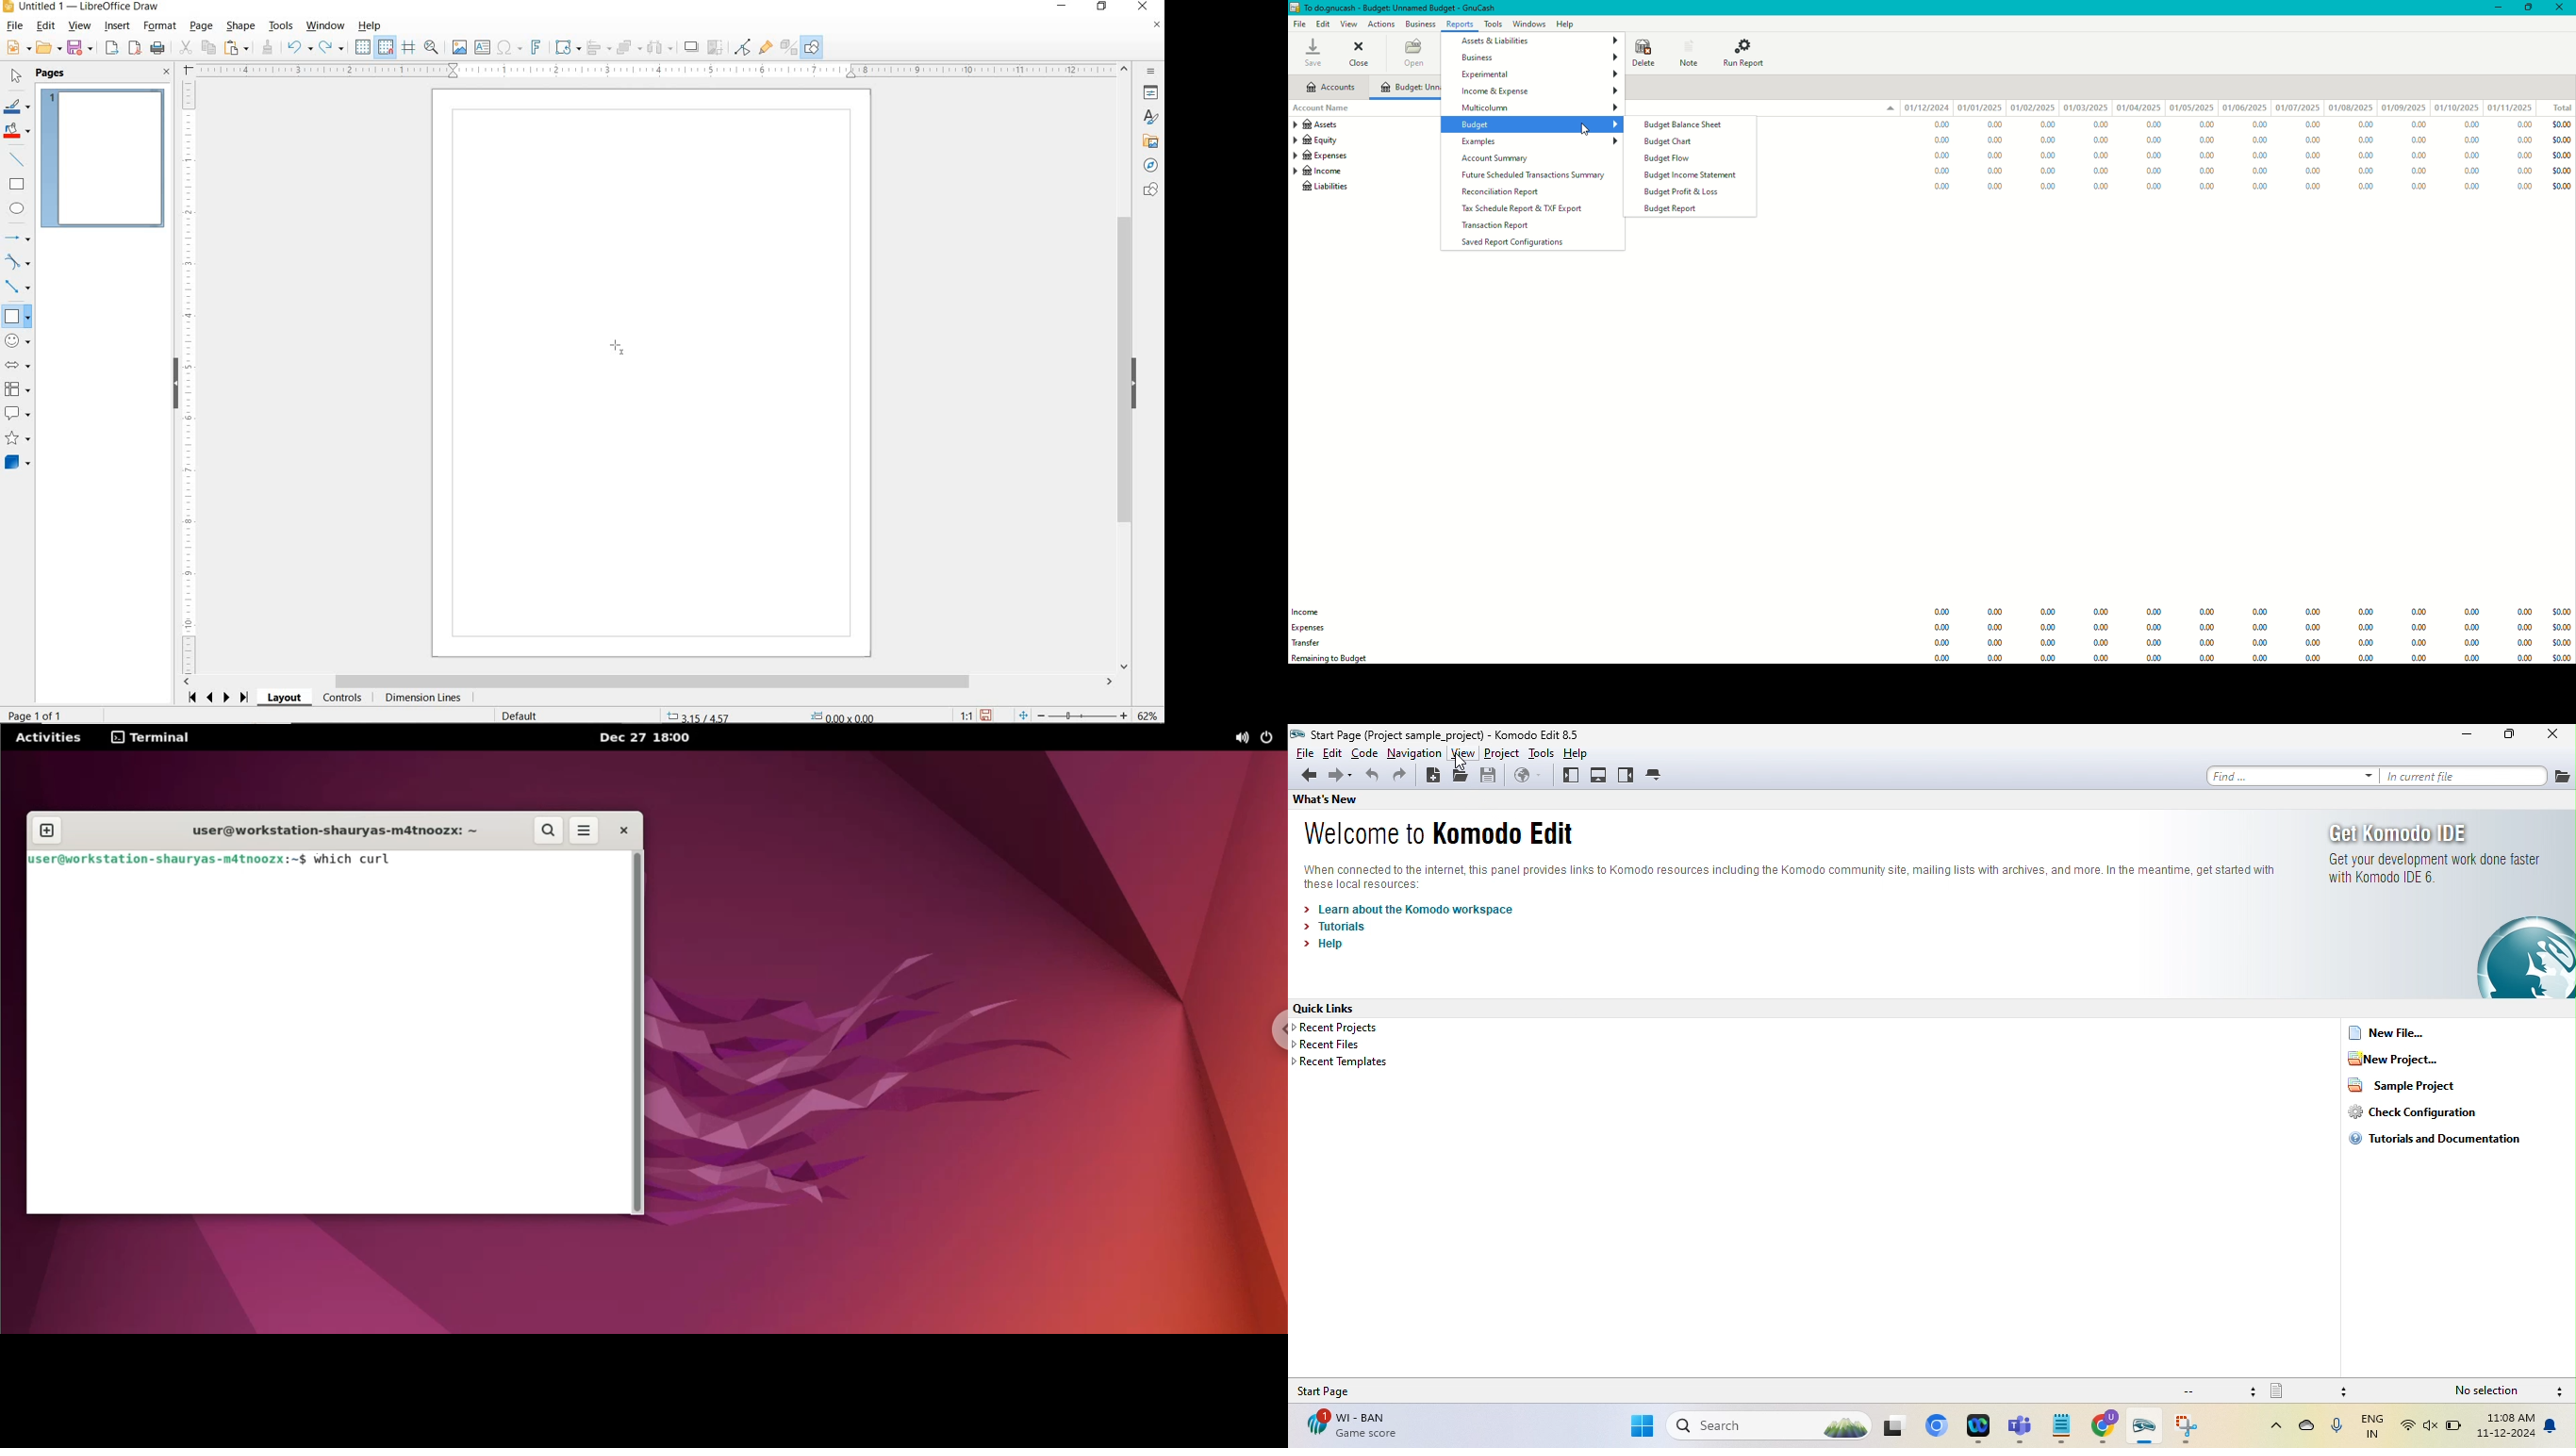 Image resolution: width=2576 pixels, height=1456 pixels. Describe the element at coordinates (112, 49) in the screenshot. I see `EXPORT` at that location.